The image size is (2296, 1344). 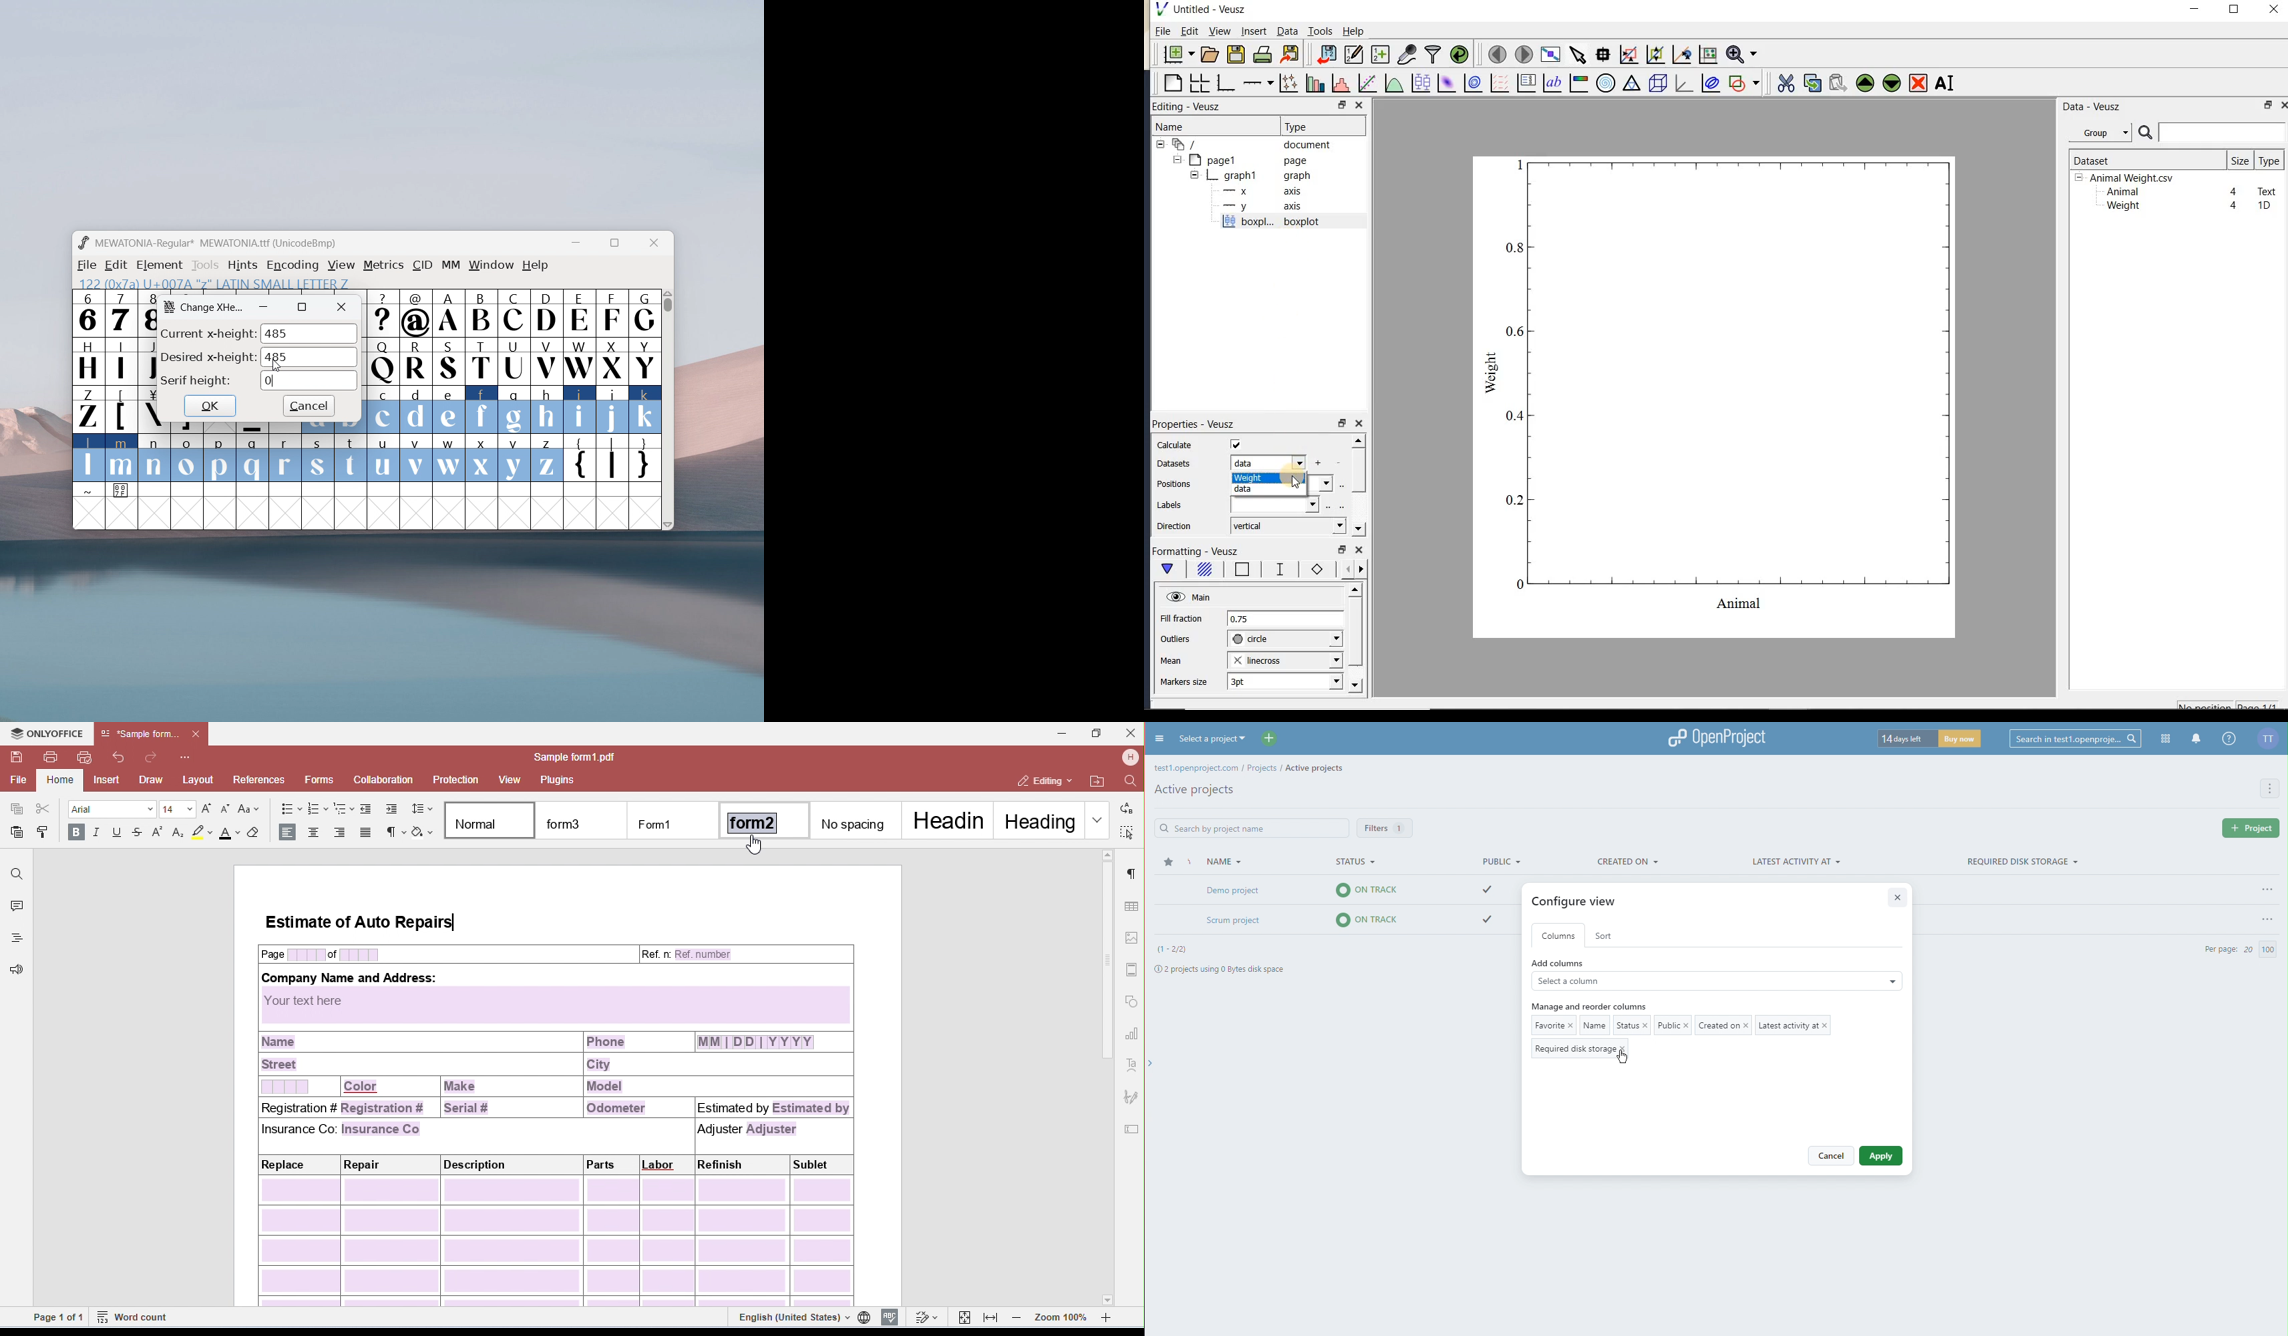 What do you see at coordinates (580, 410) in the screenshot?
I see `i` at bounding box center [580, 410].